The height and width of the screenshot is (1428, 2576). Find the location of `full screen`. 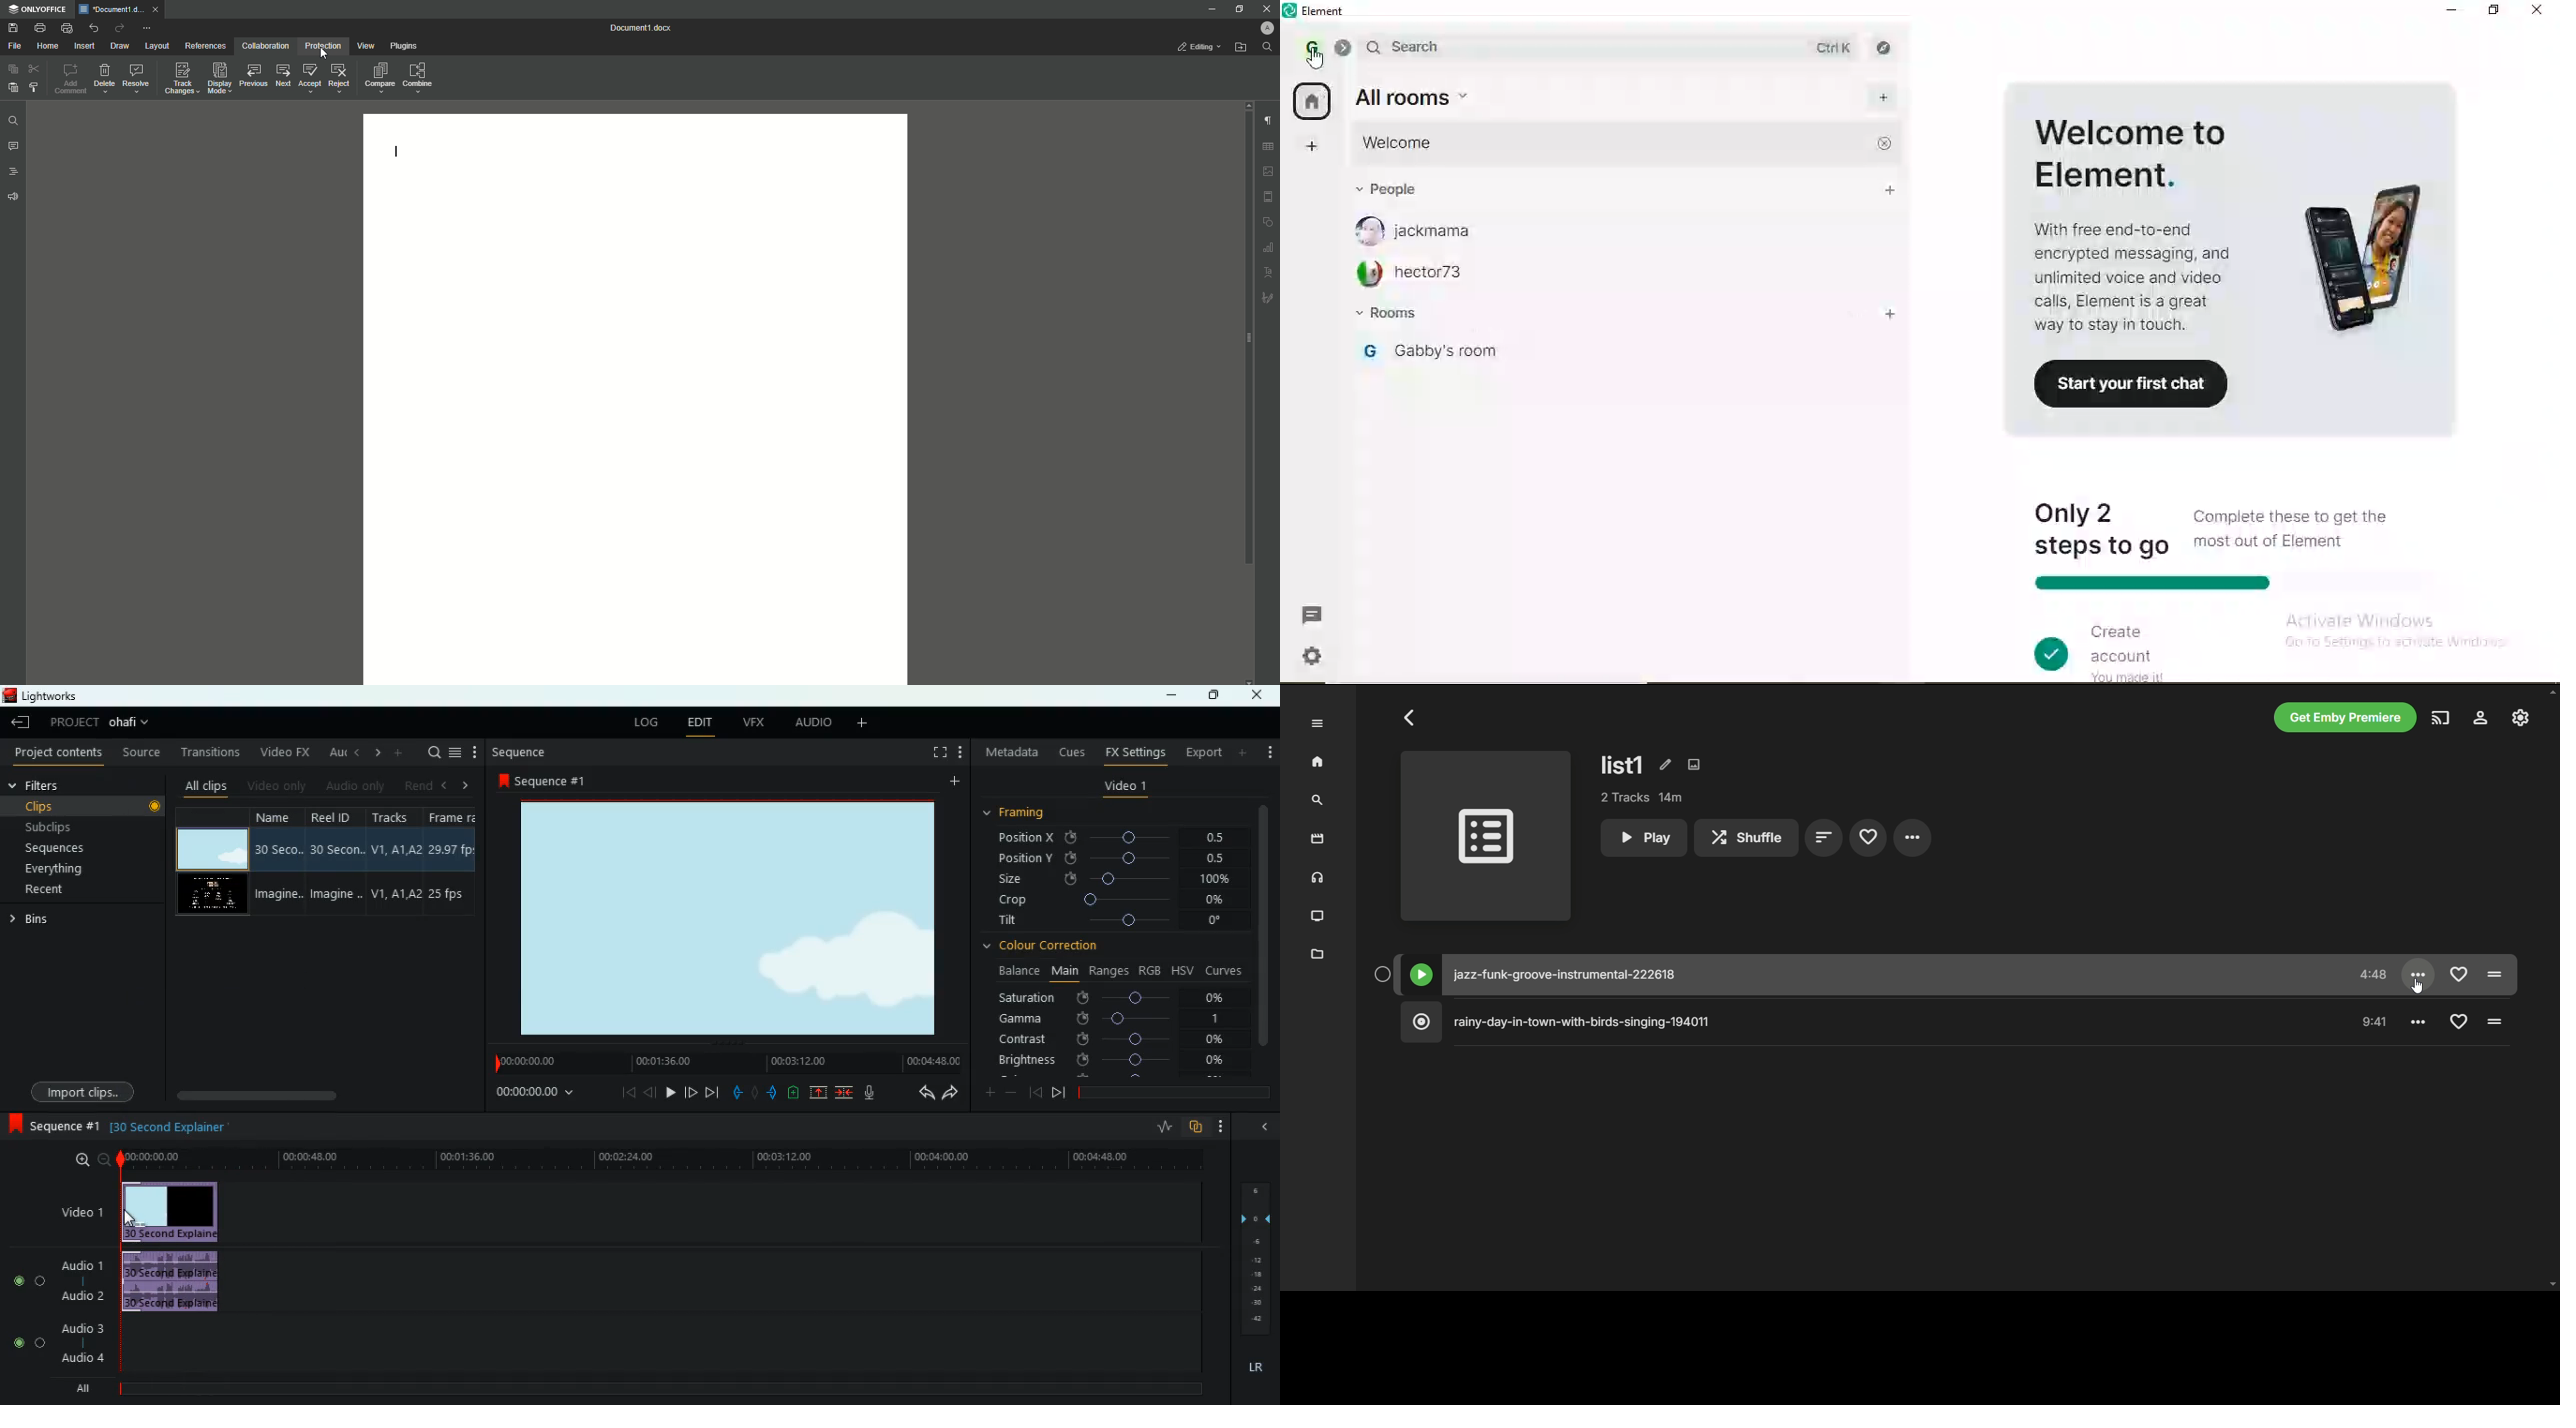

full screen is located at coordinates (936, 751).